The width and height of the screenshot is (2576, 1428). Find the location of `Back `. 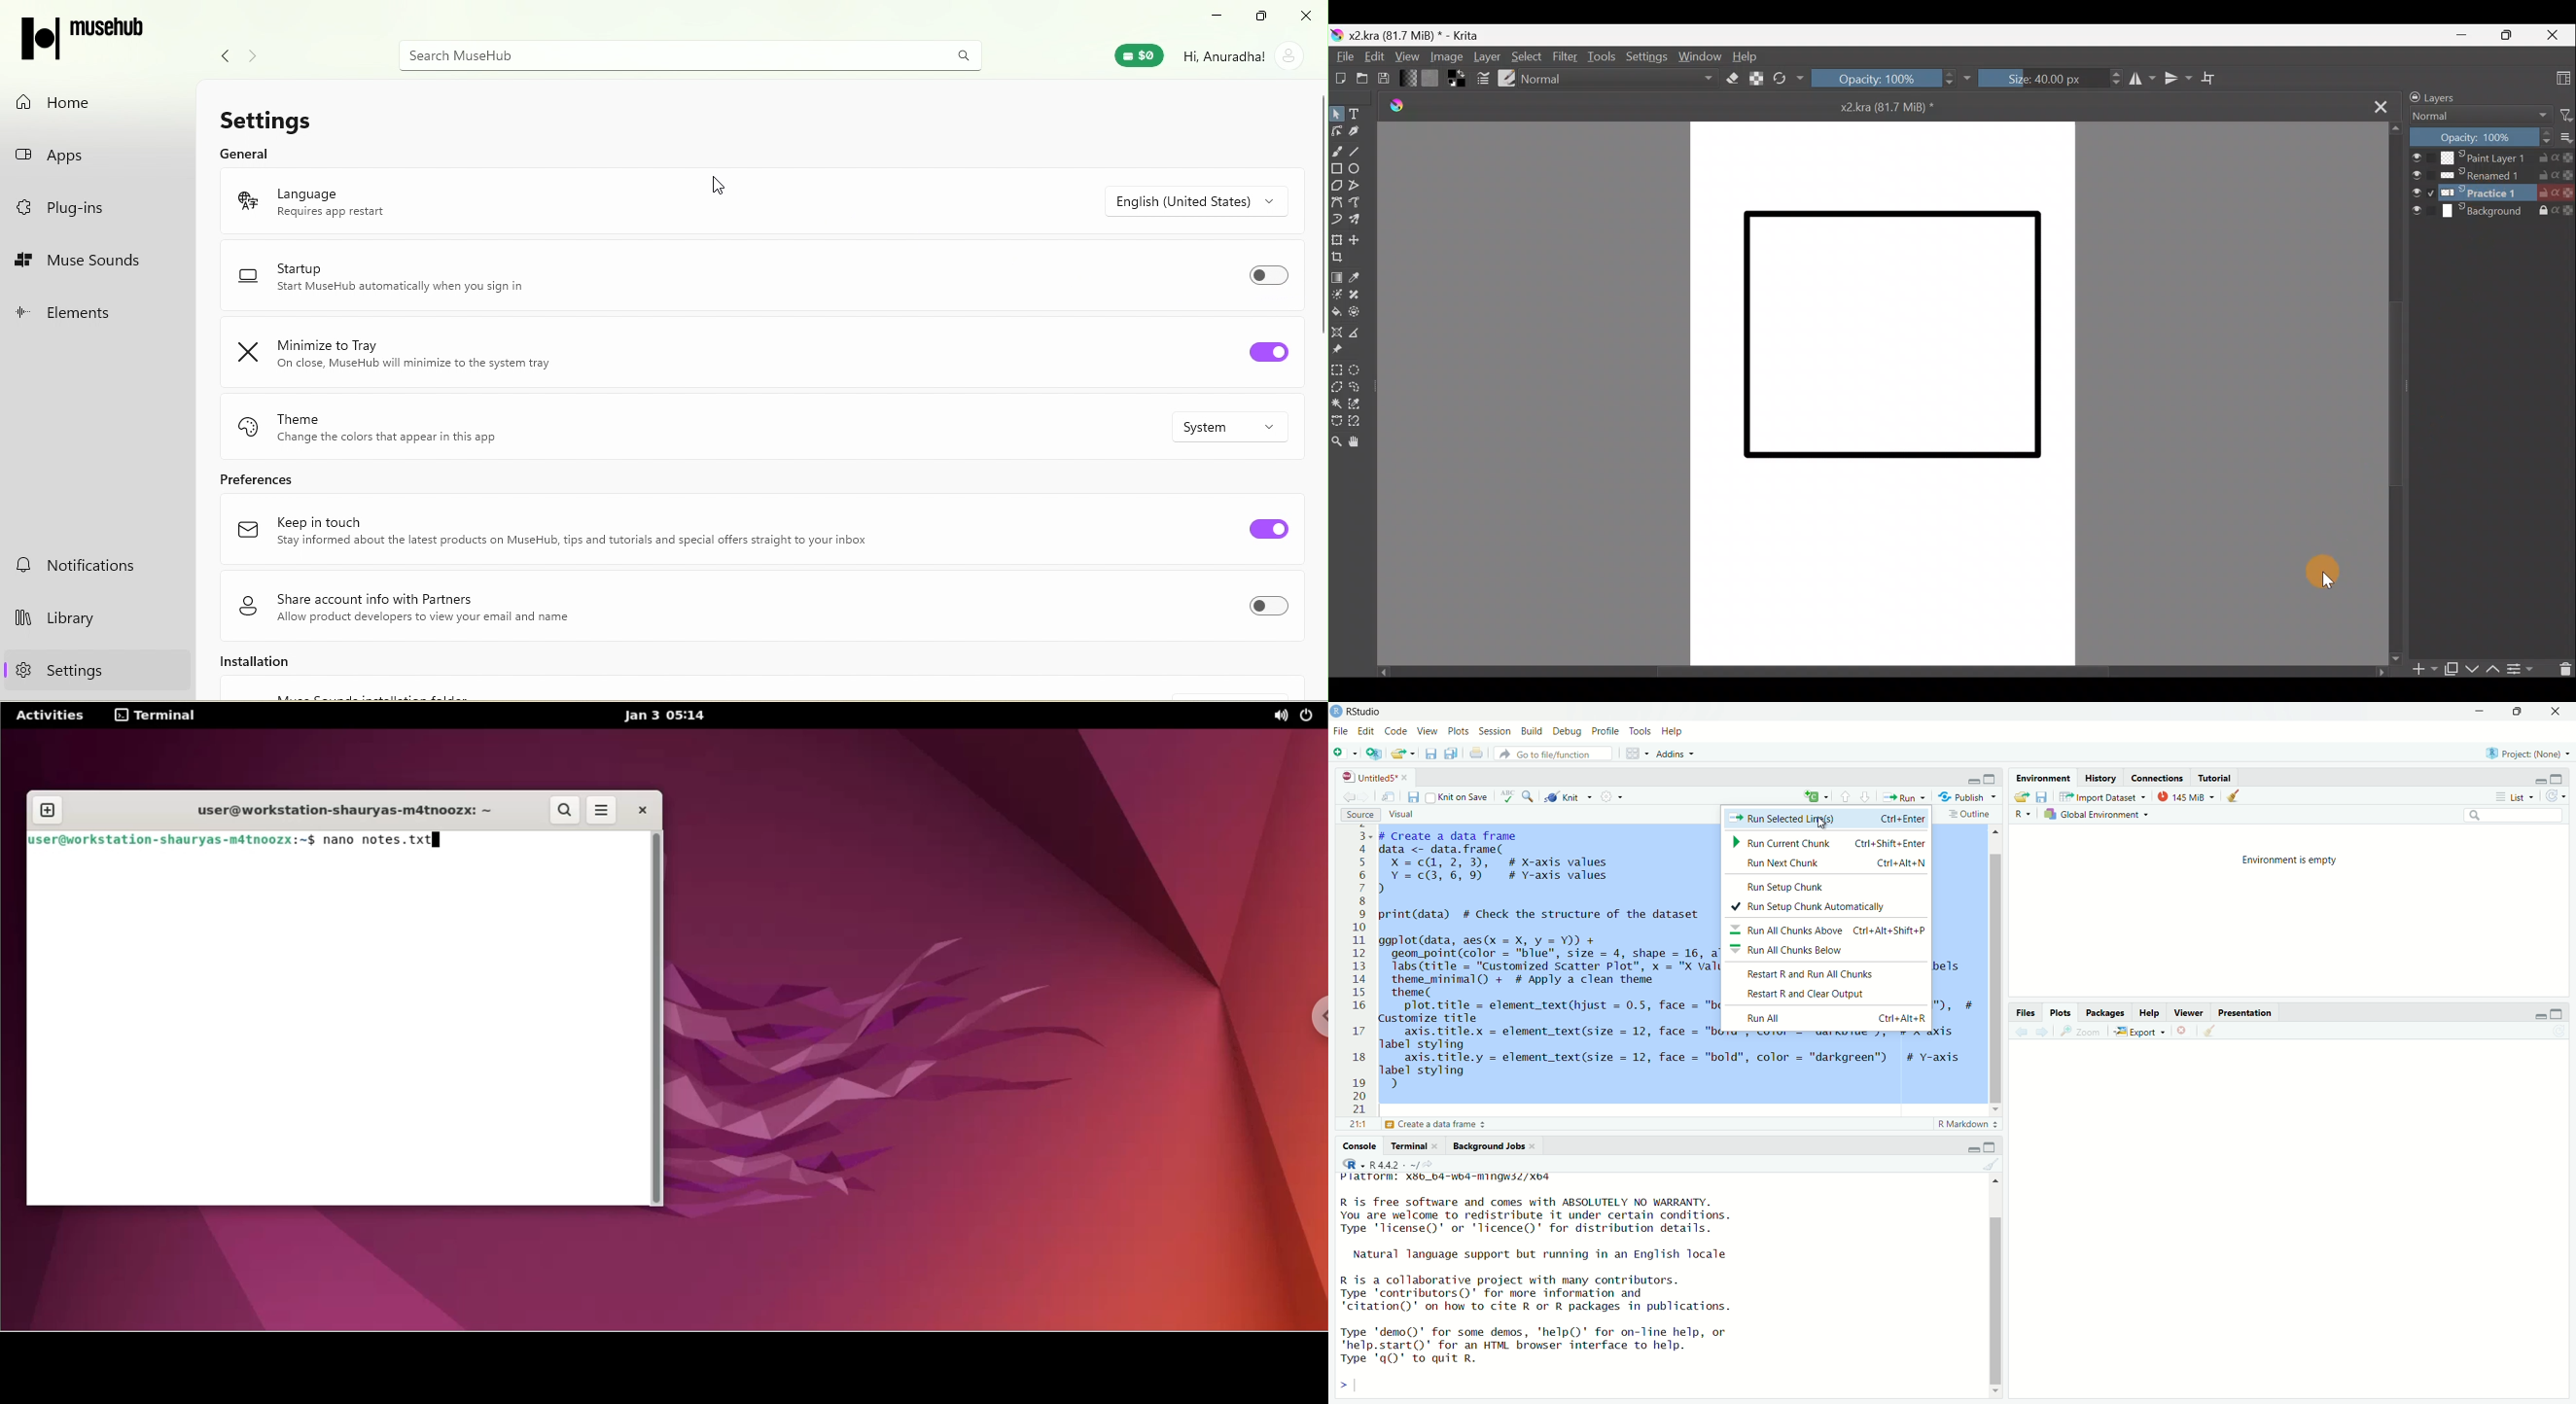

Back  is located at coordinates (2021, 1032).